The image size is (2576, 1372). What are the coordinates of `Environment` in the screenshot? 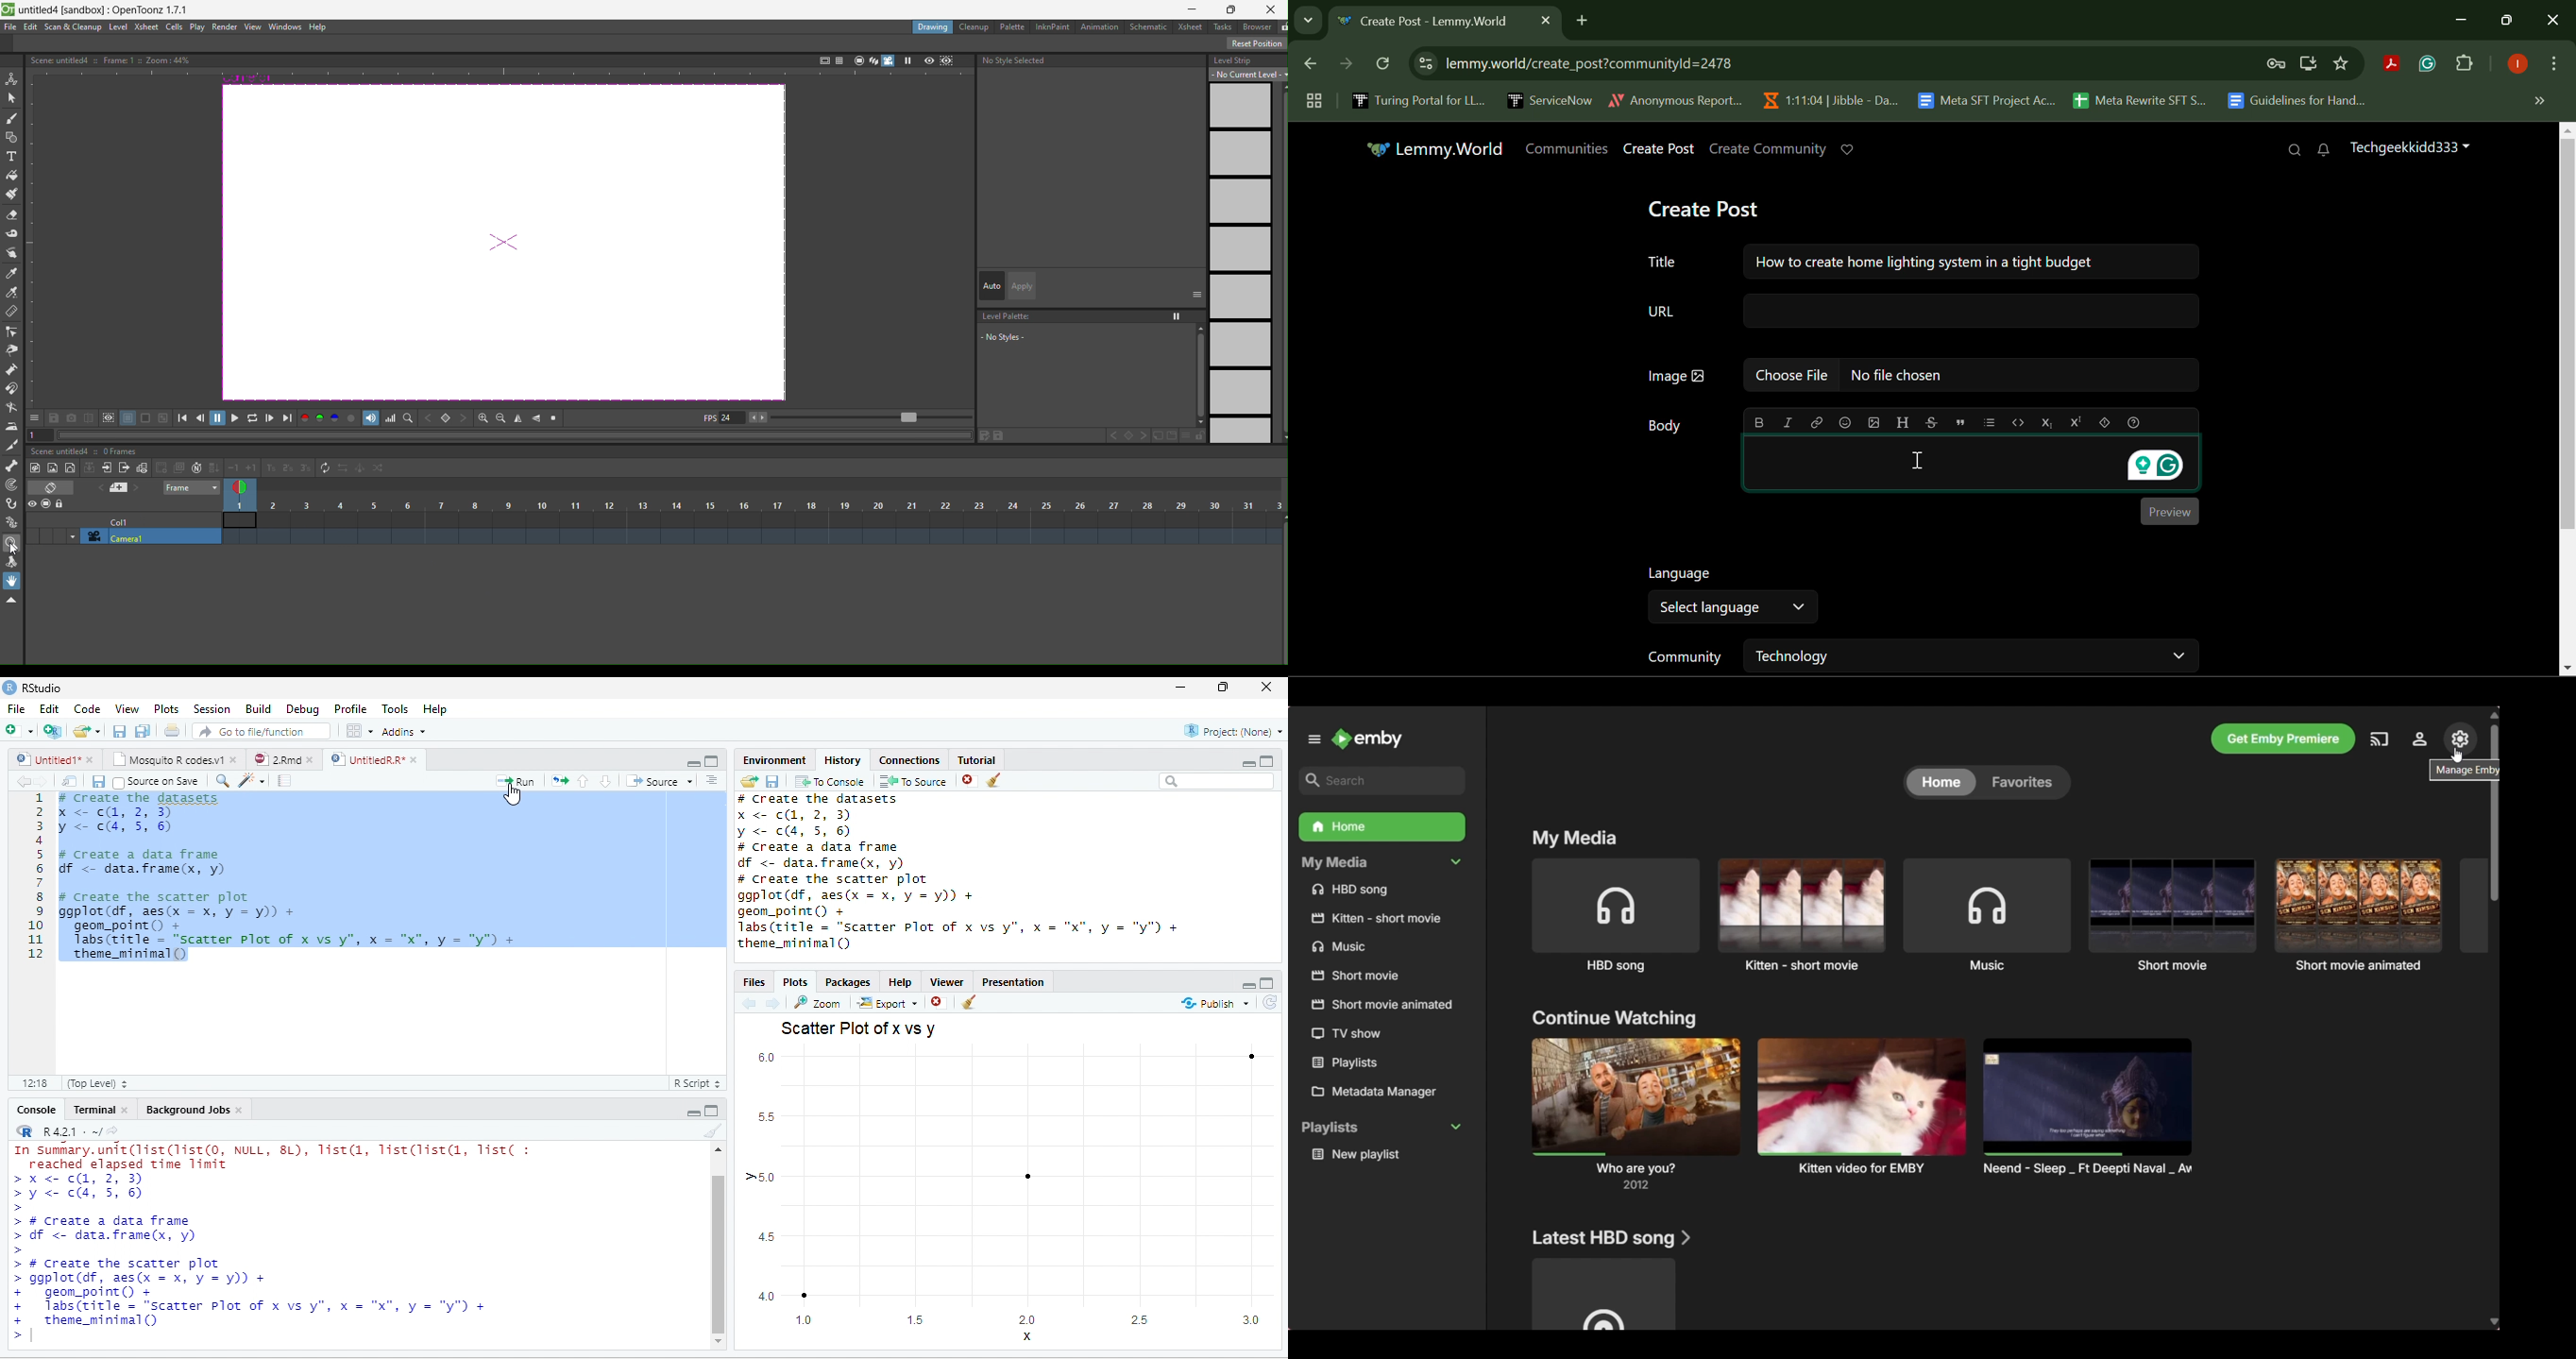 It's located at (774, 760).